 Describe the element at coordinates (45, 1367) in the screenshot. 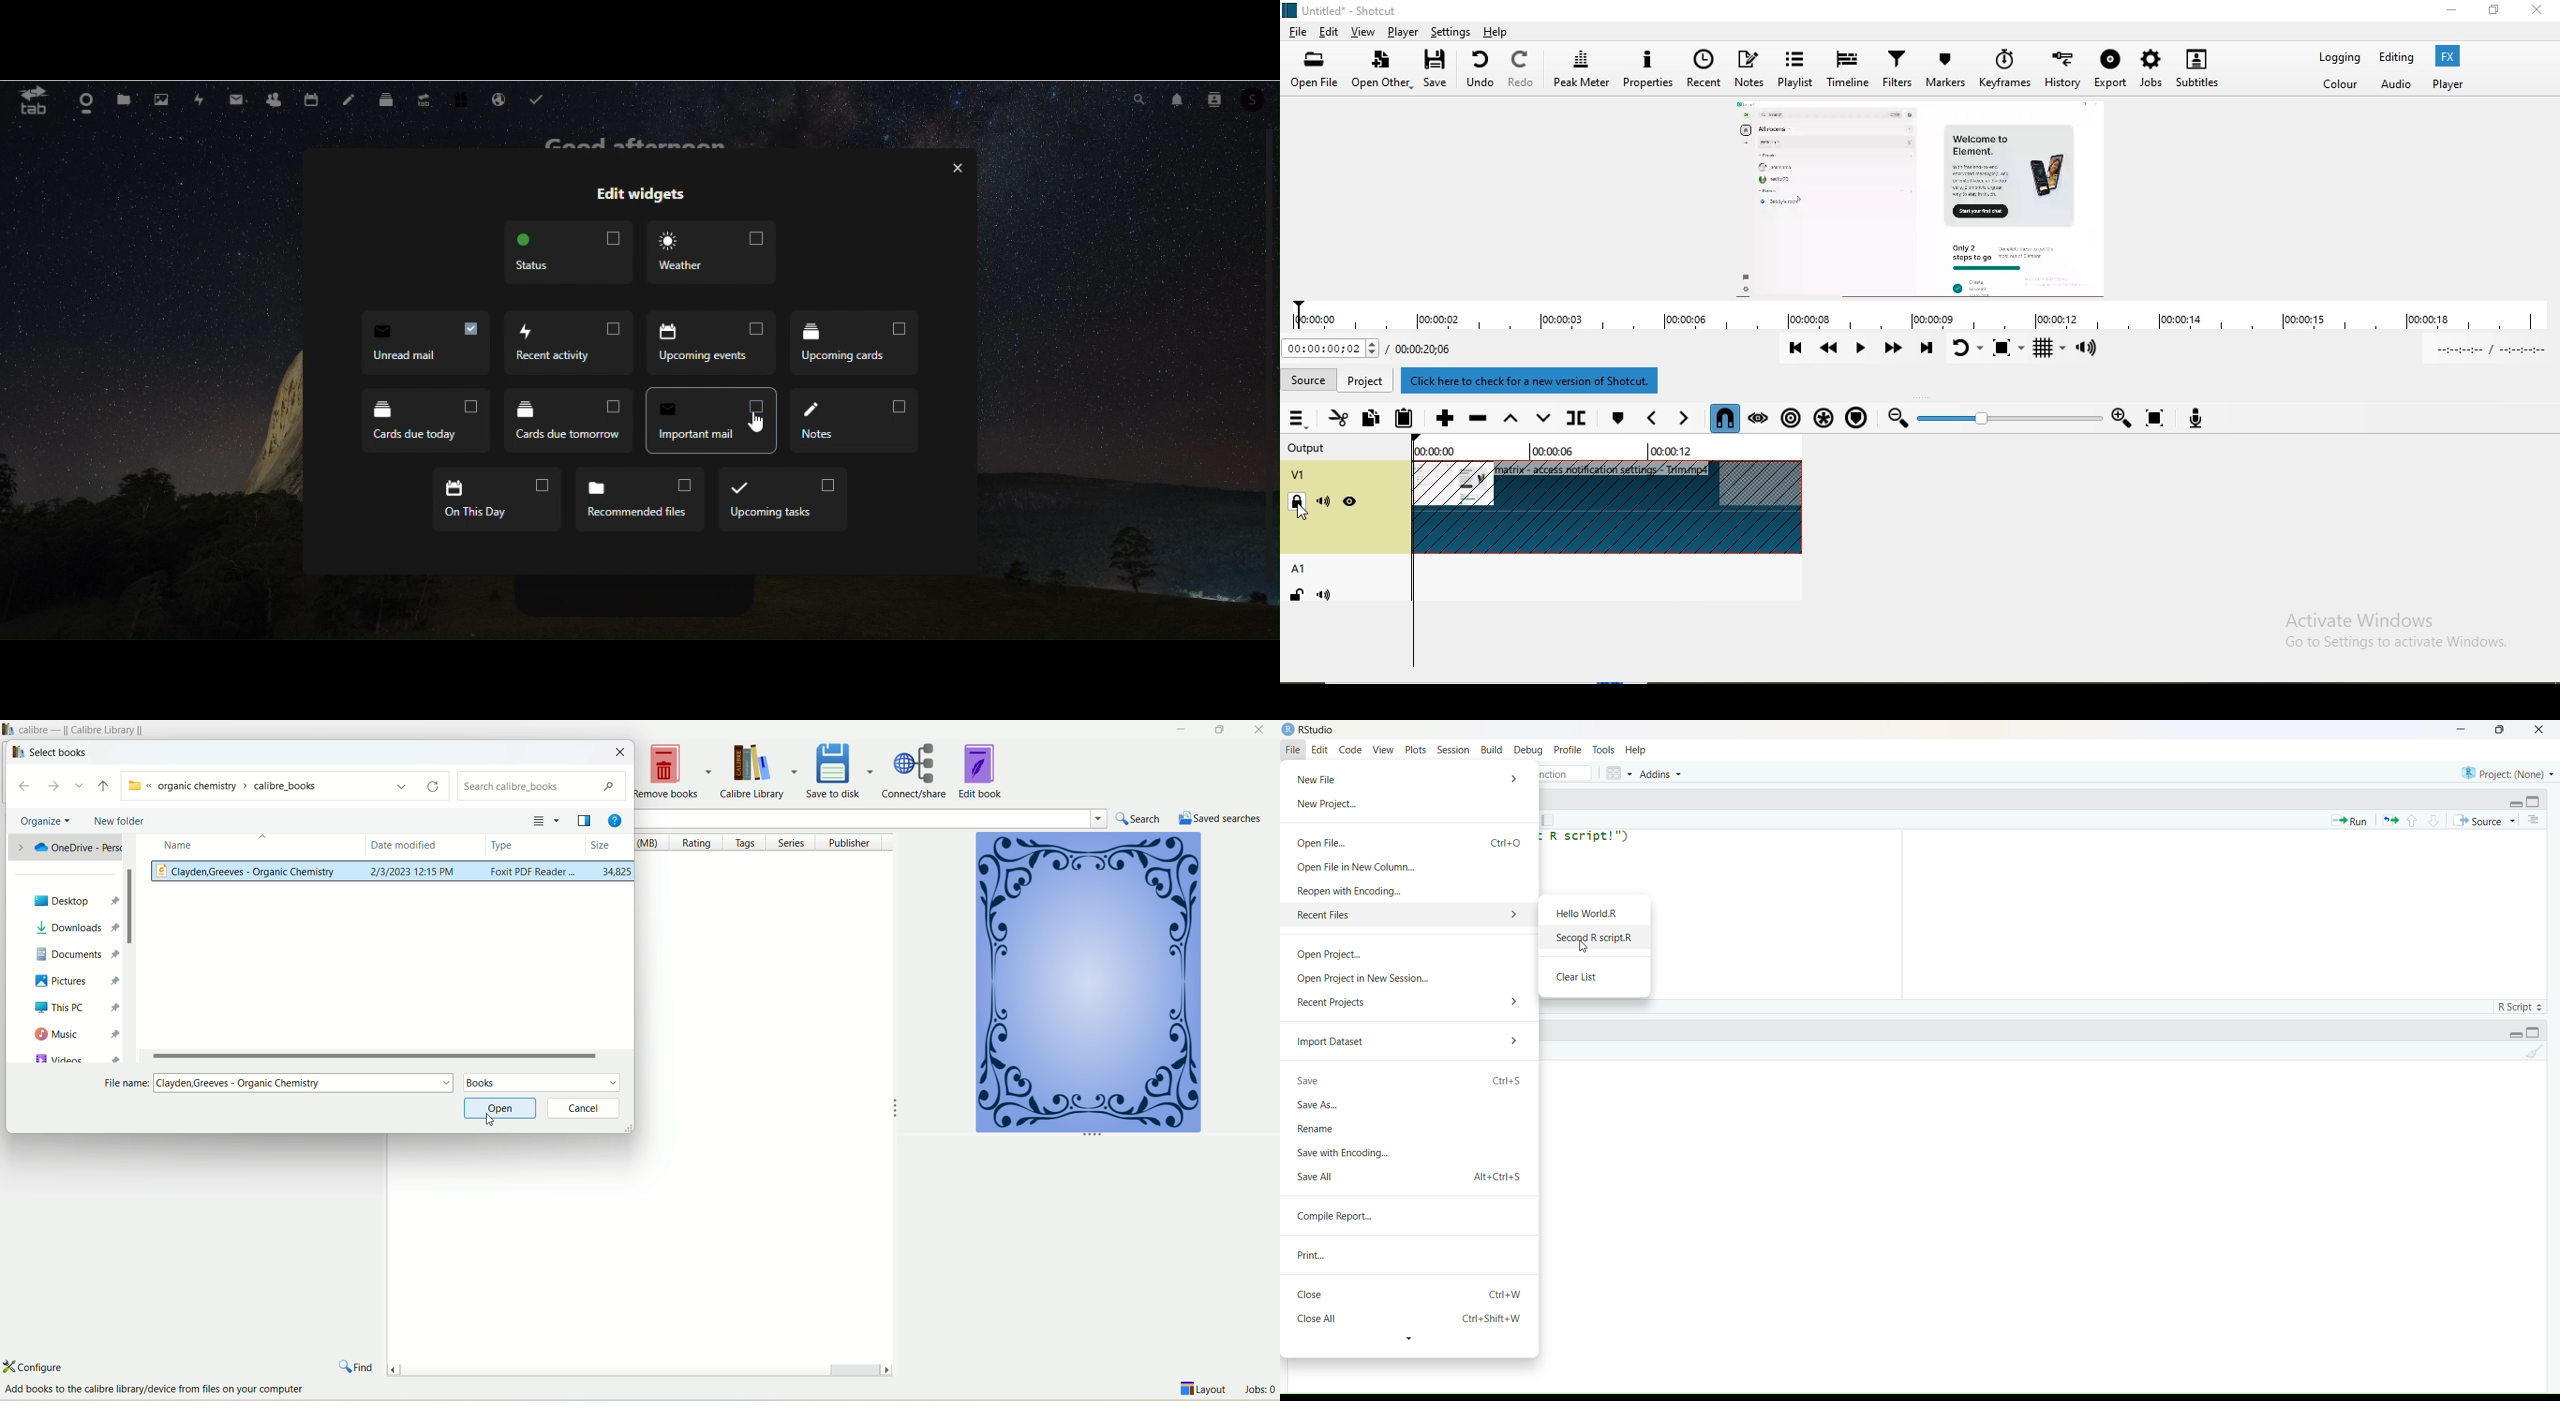

I see `configure` at that location.